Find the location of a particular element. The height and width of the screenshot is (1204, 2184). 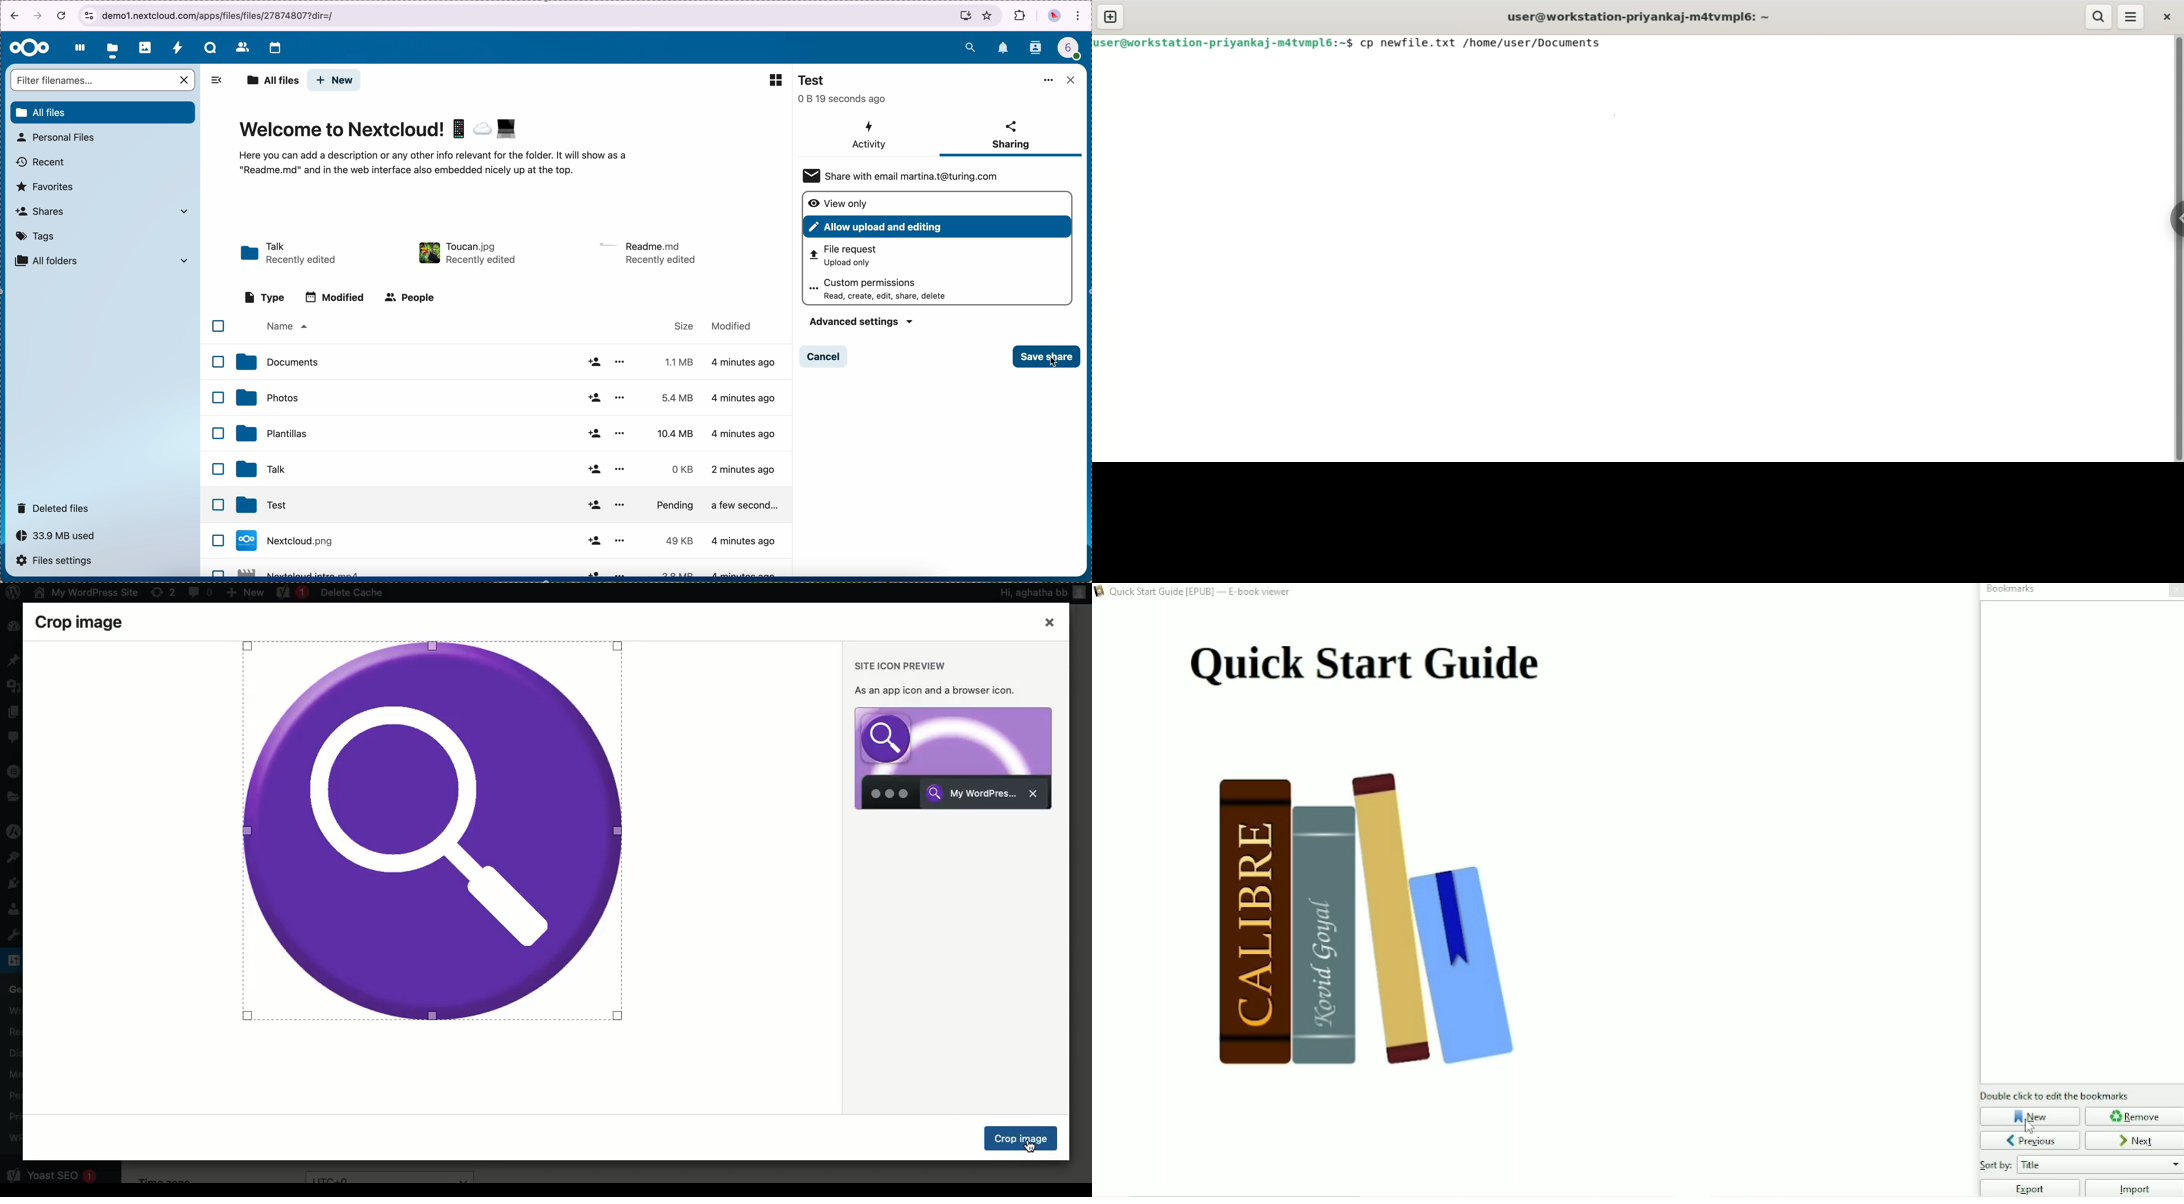

navigate back is located at coordinates (11, 18).